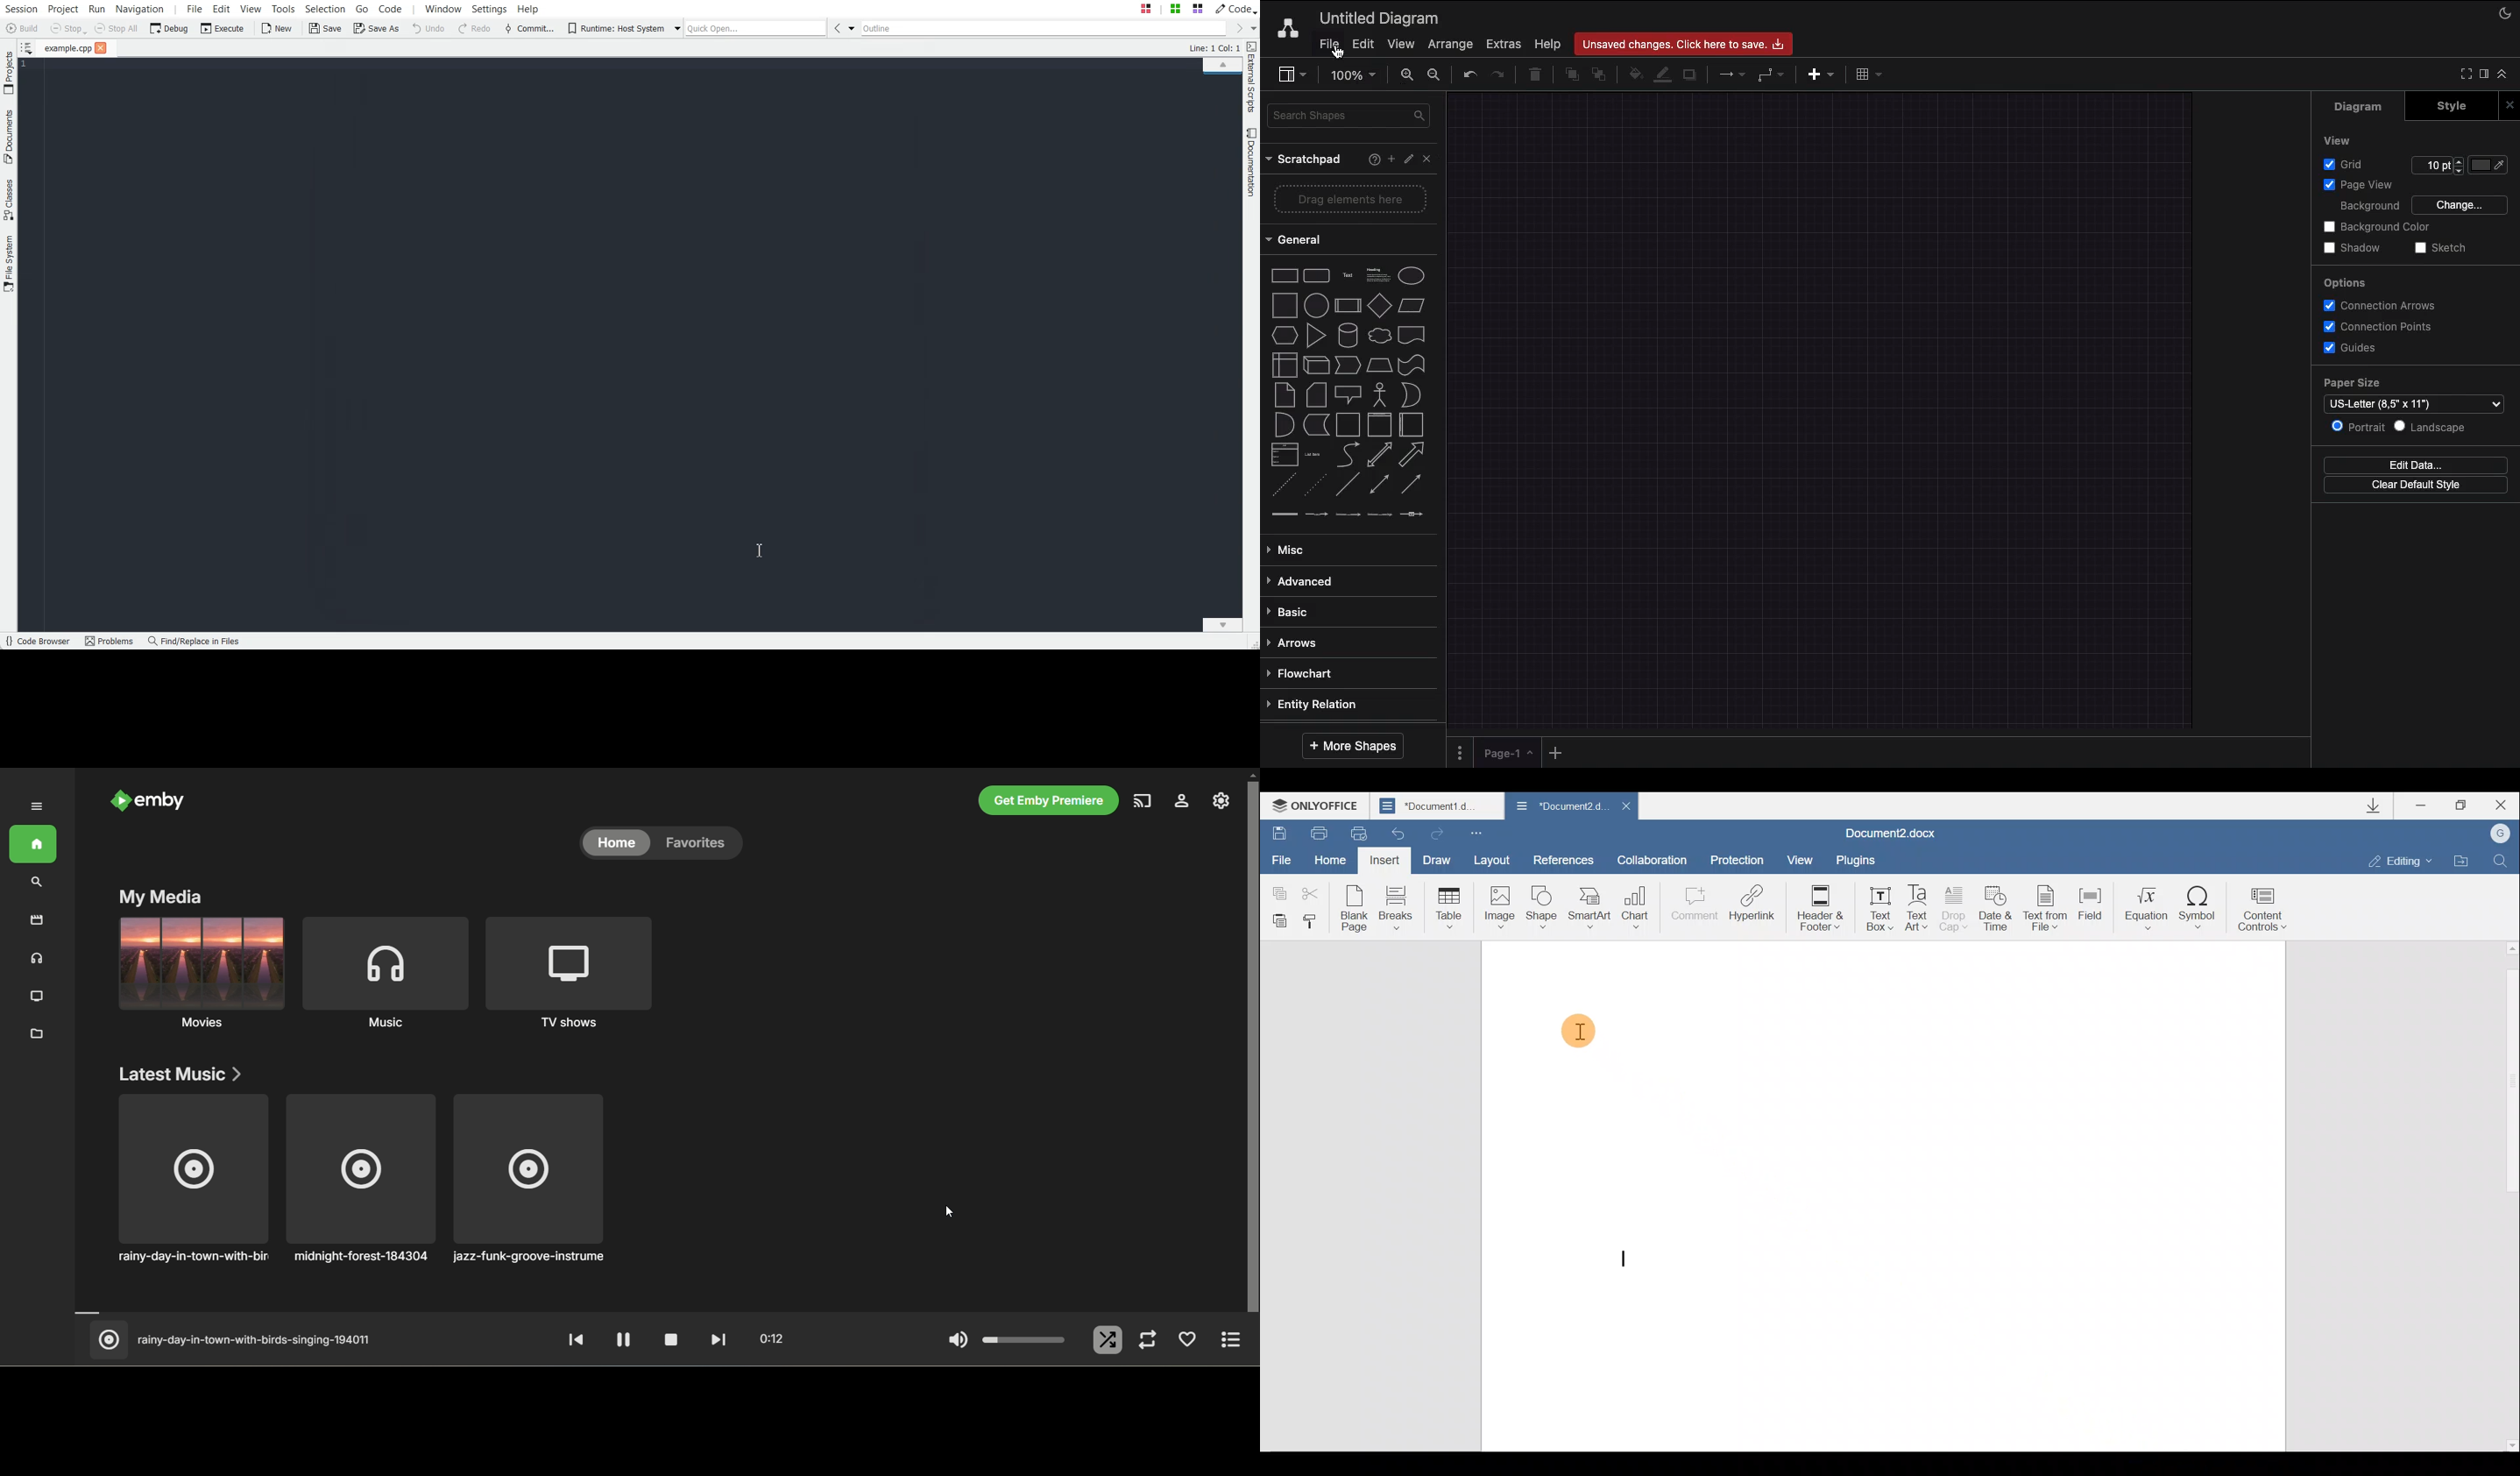 Image resolution: width=2520 pixels, height=1484 pixels. I want to click on Circle, so click(1316, 303).